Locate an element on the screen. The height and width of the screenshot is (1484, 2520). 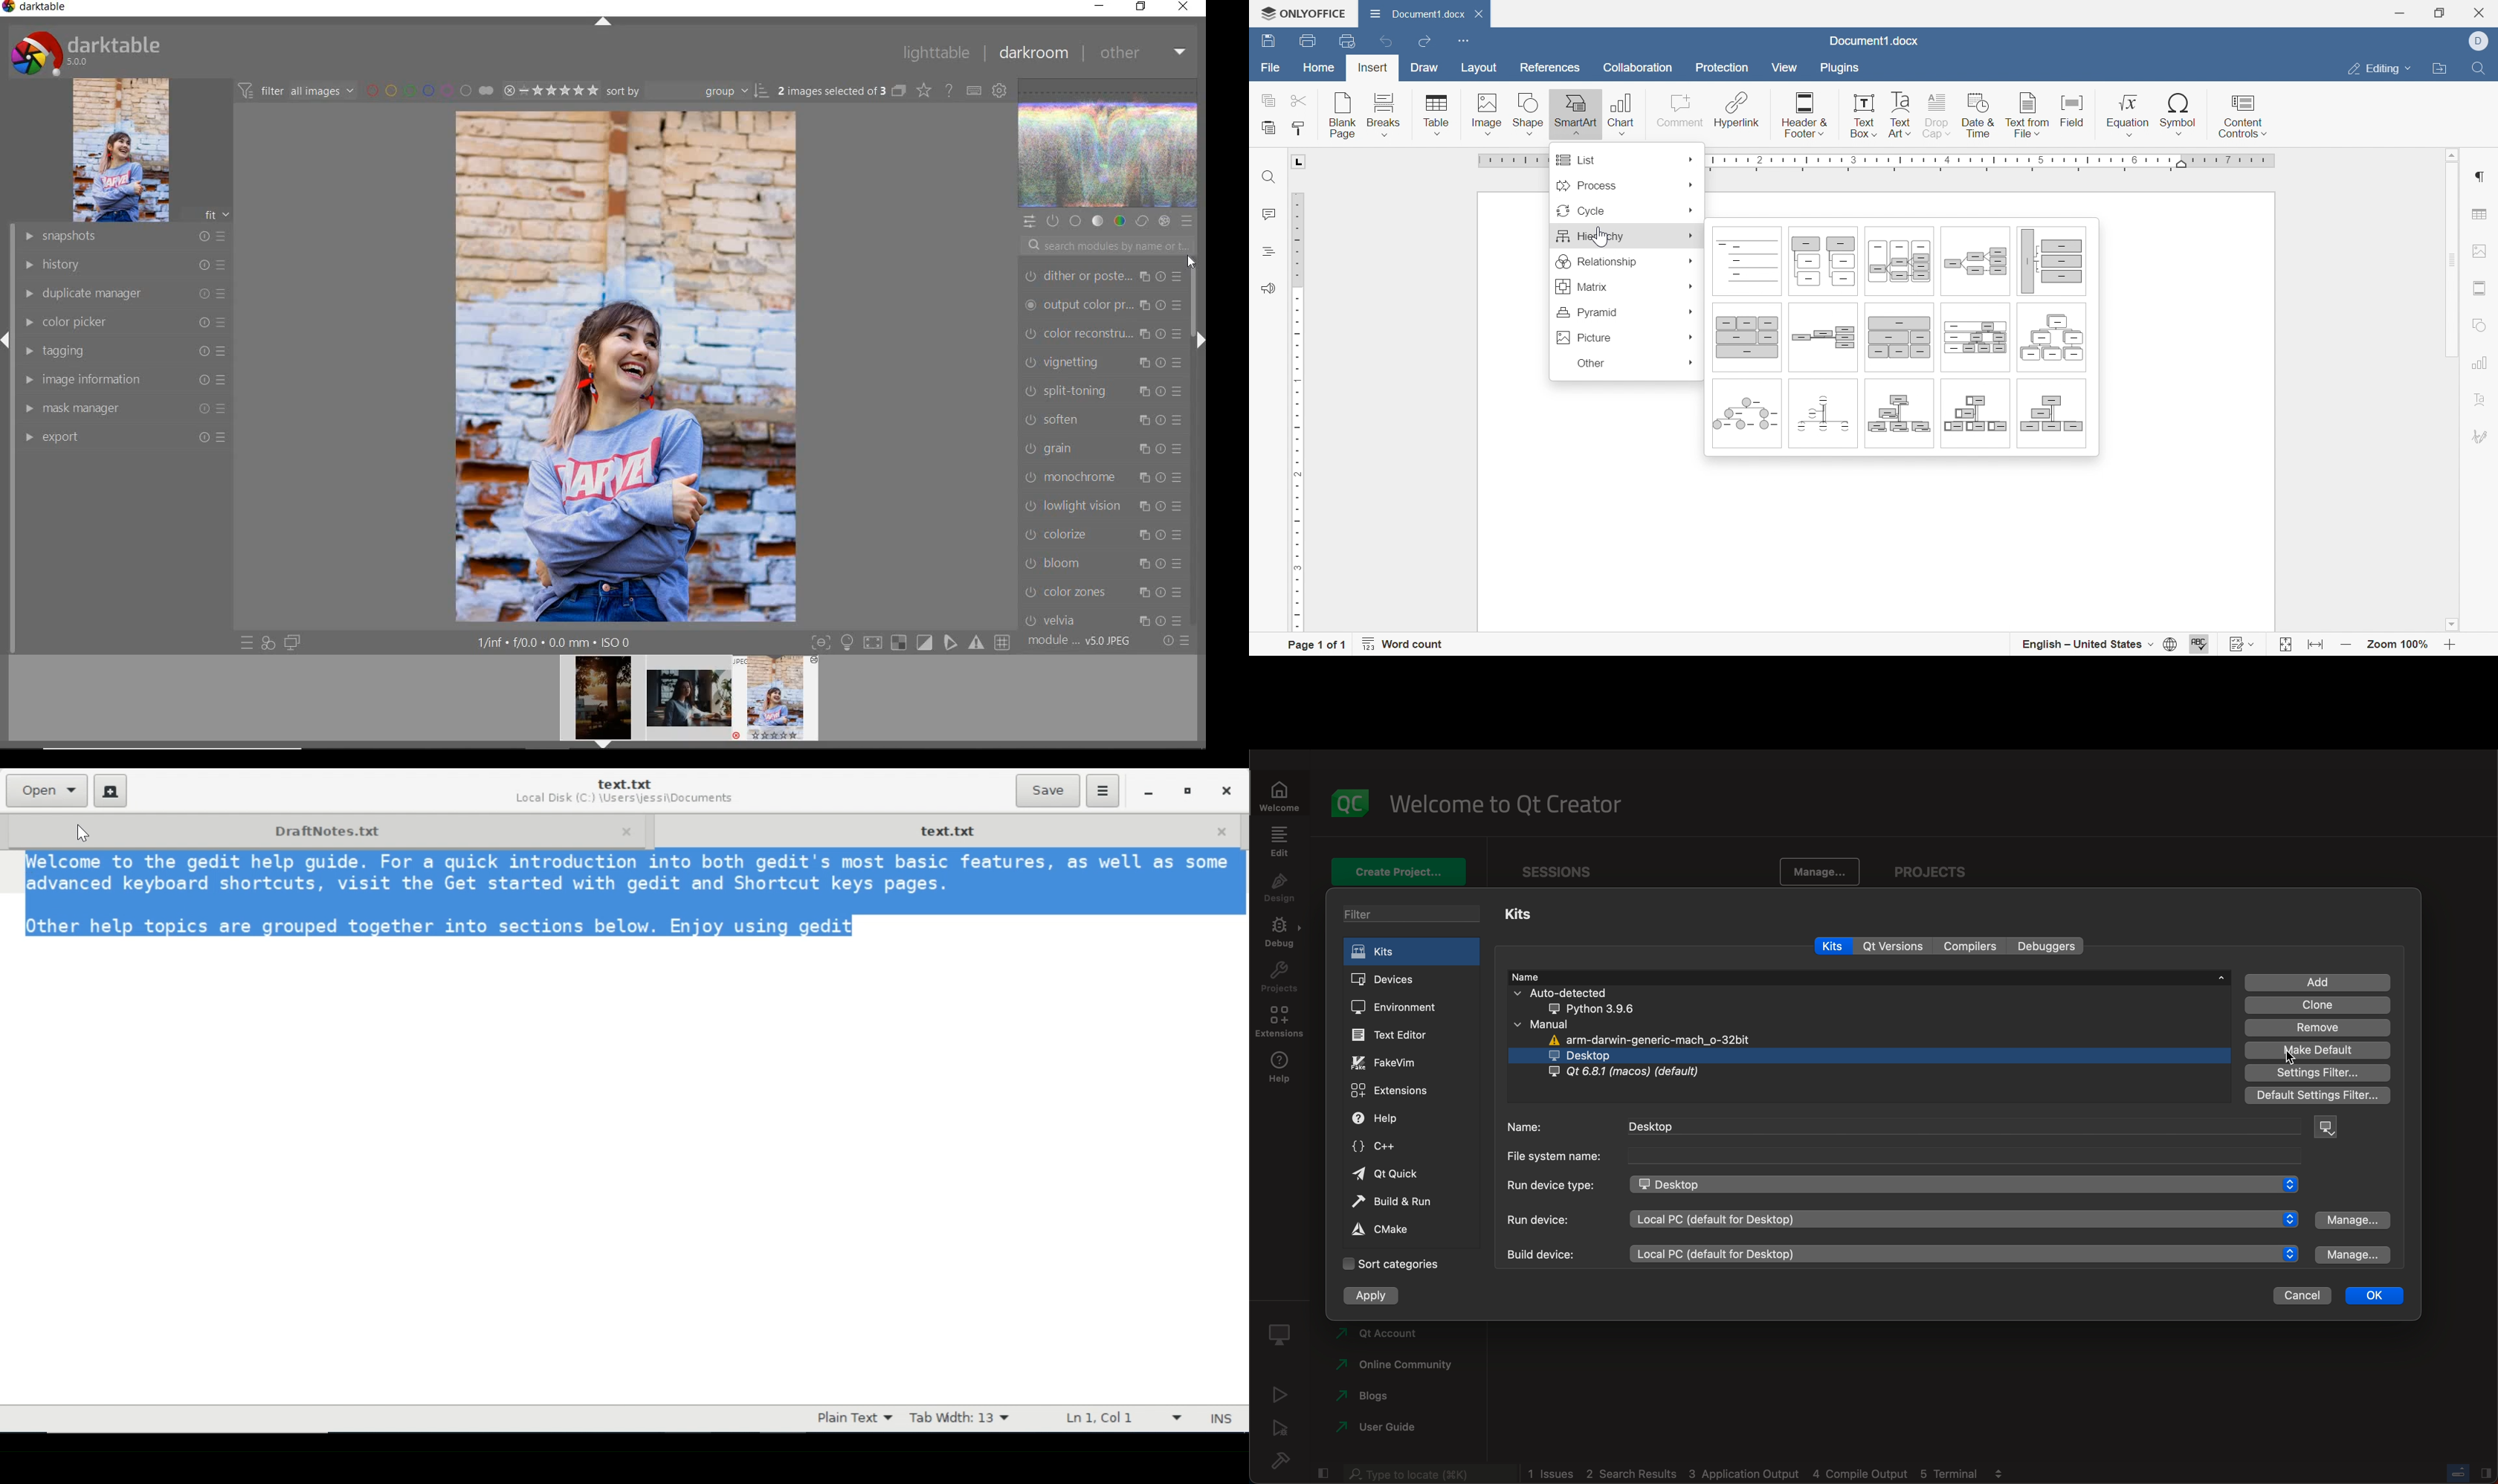
composite is located at coordinates (1103, 445).